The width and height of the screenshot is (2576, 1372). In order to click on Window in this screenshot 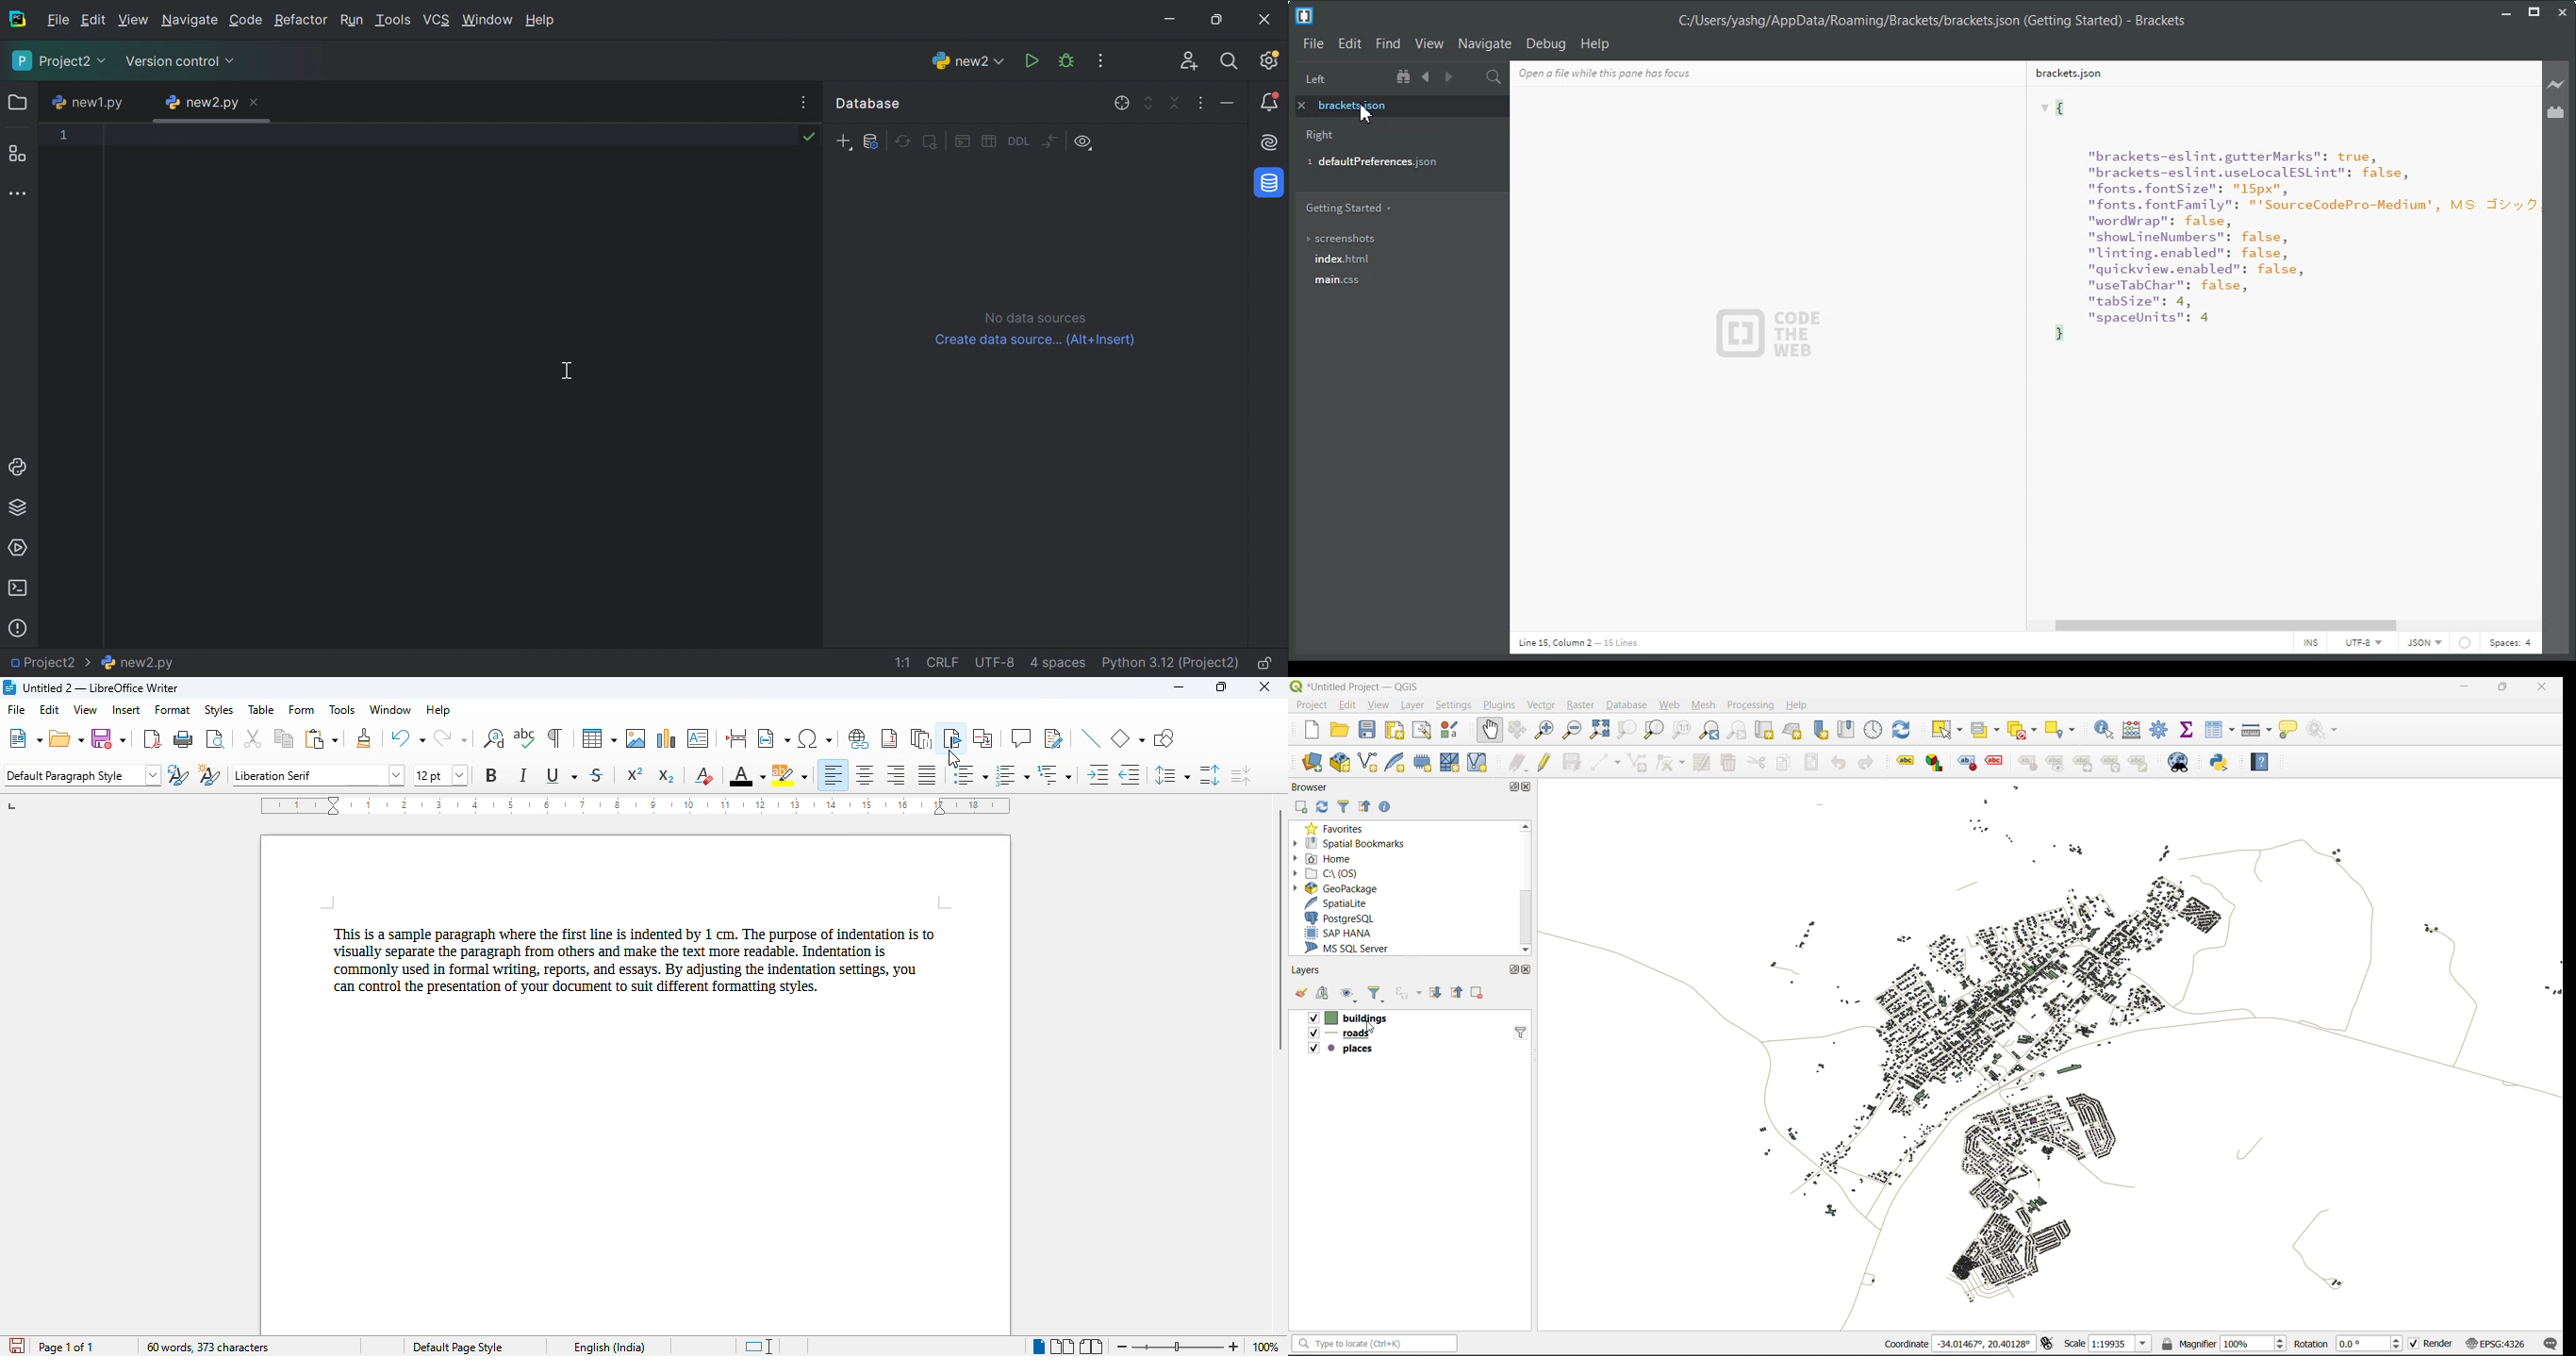, I will do `click(488, 21)`.